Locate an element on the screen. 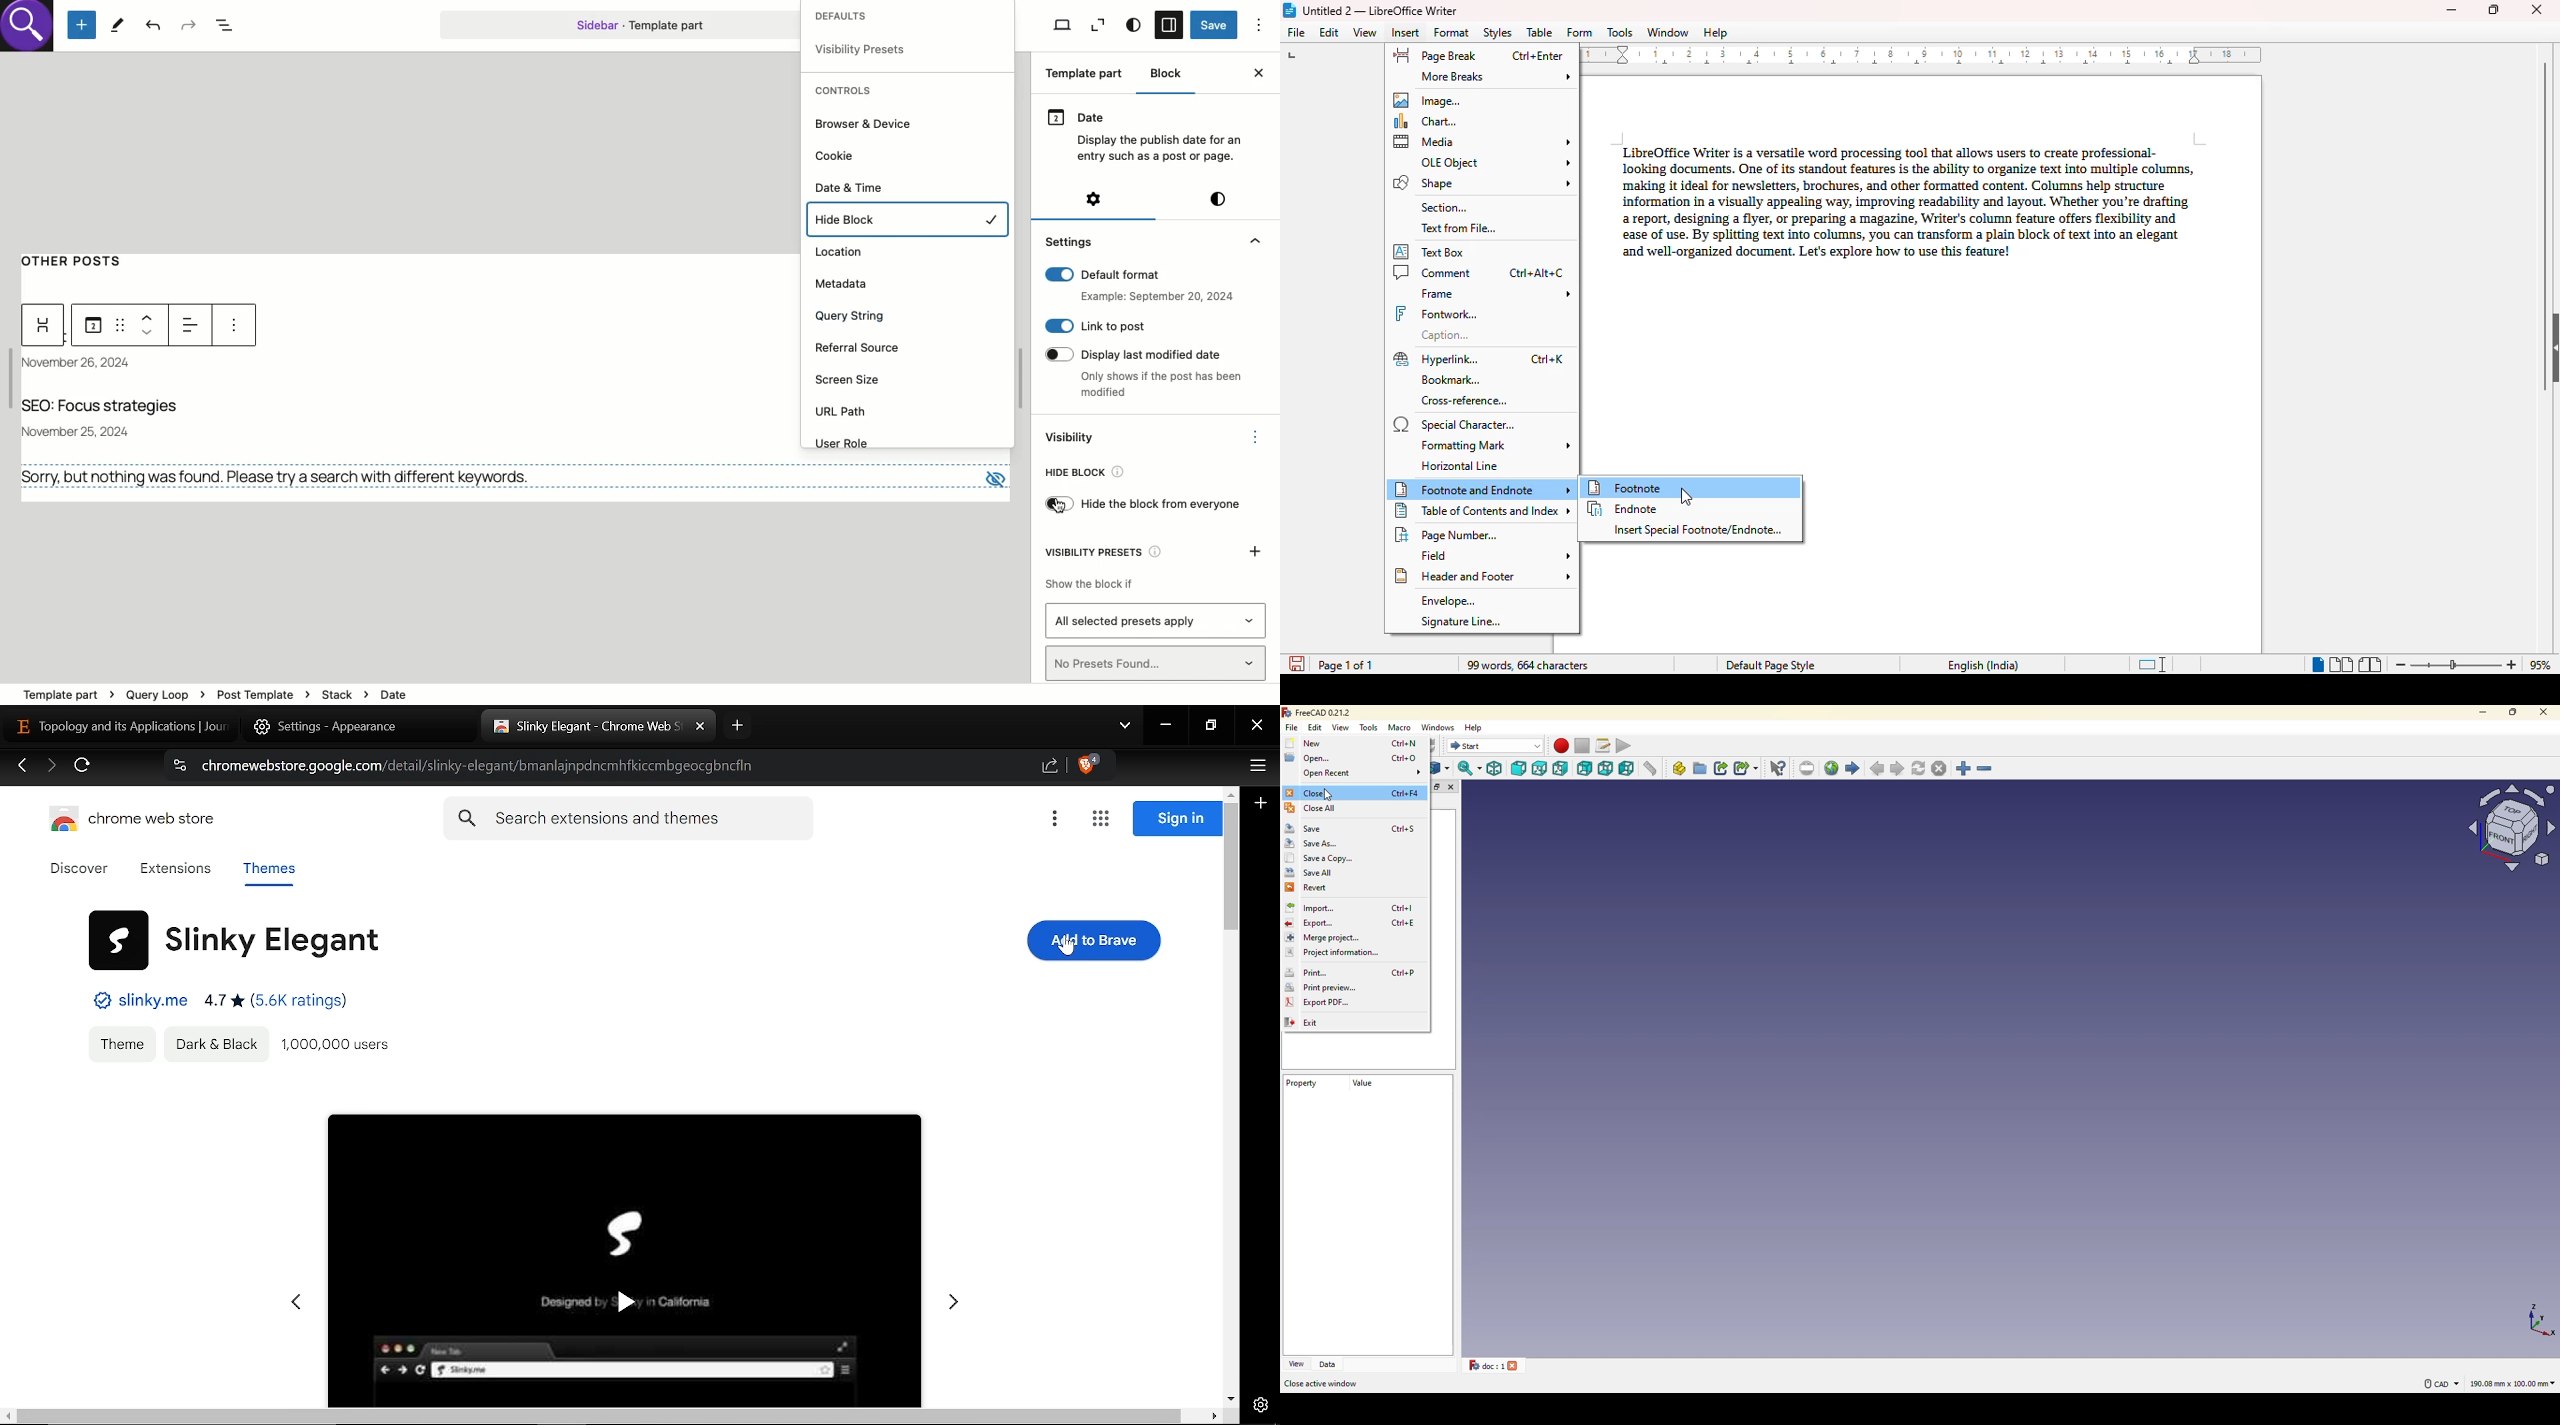  Ratings is located at coordinates (278, 1003).